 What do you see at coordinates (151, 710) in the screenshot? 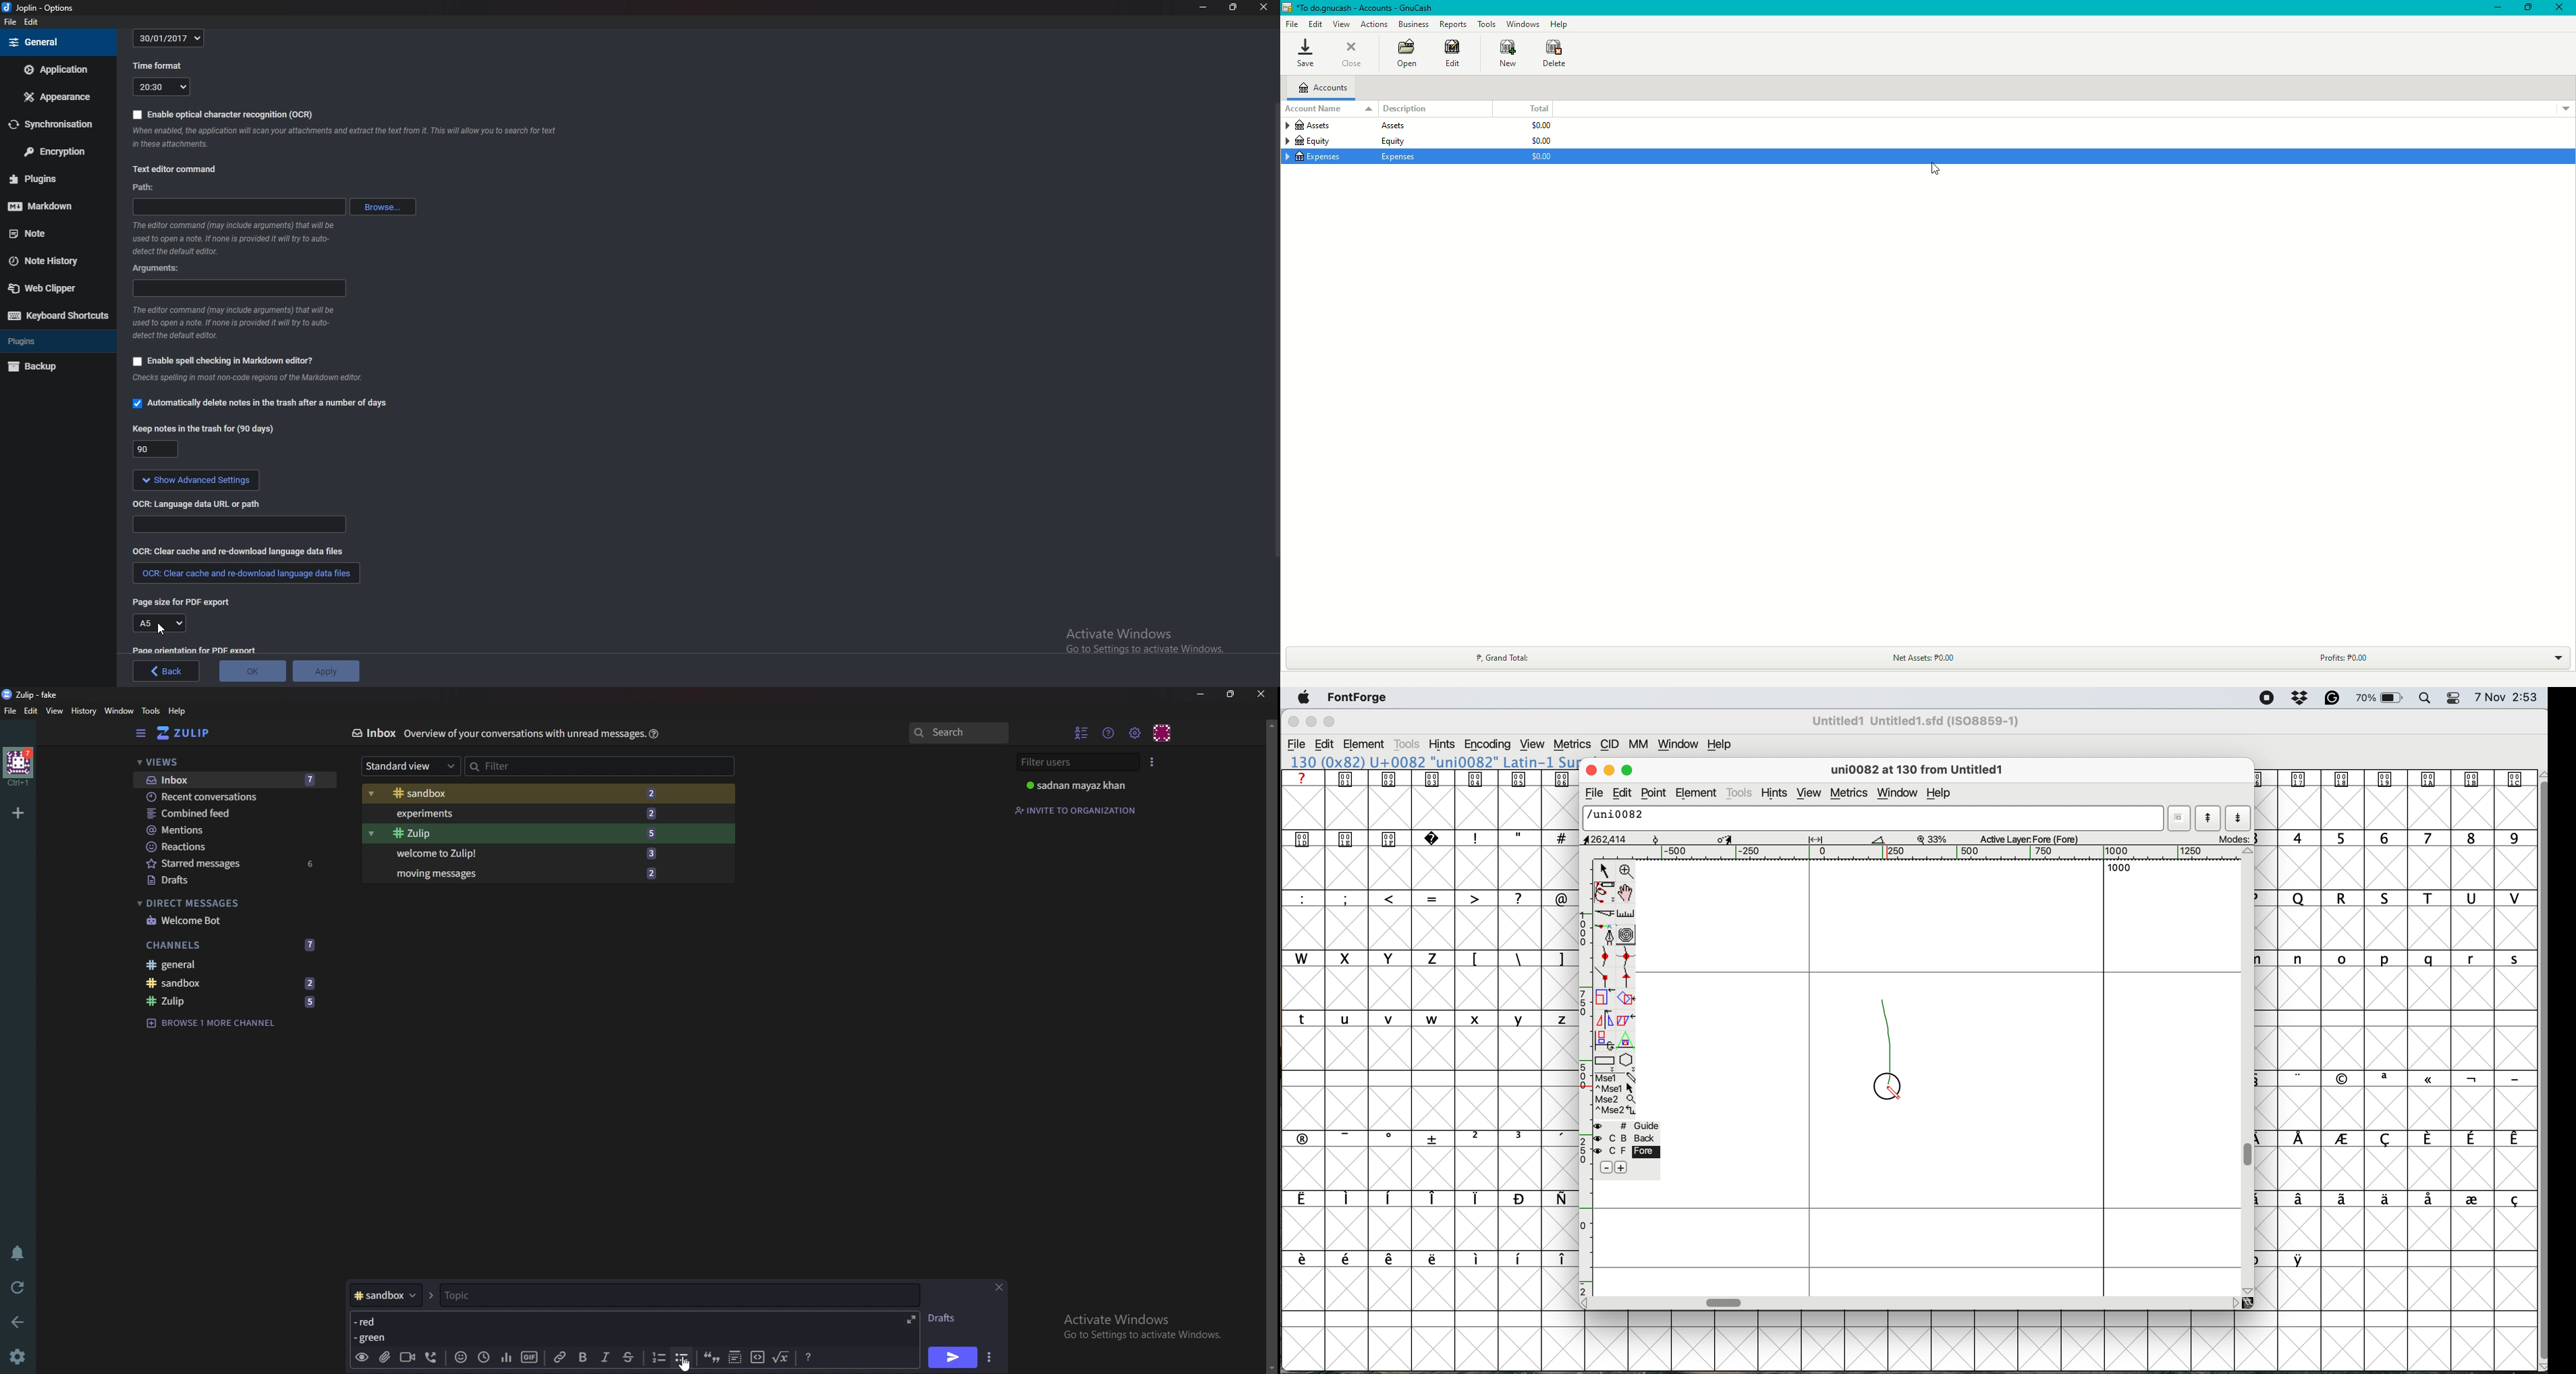
I see `Tools` at bounding box center [151, 710].